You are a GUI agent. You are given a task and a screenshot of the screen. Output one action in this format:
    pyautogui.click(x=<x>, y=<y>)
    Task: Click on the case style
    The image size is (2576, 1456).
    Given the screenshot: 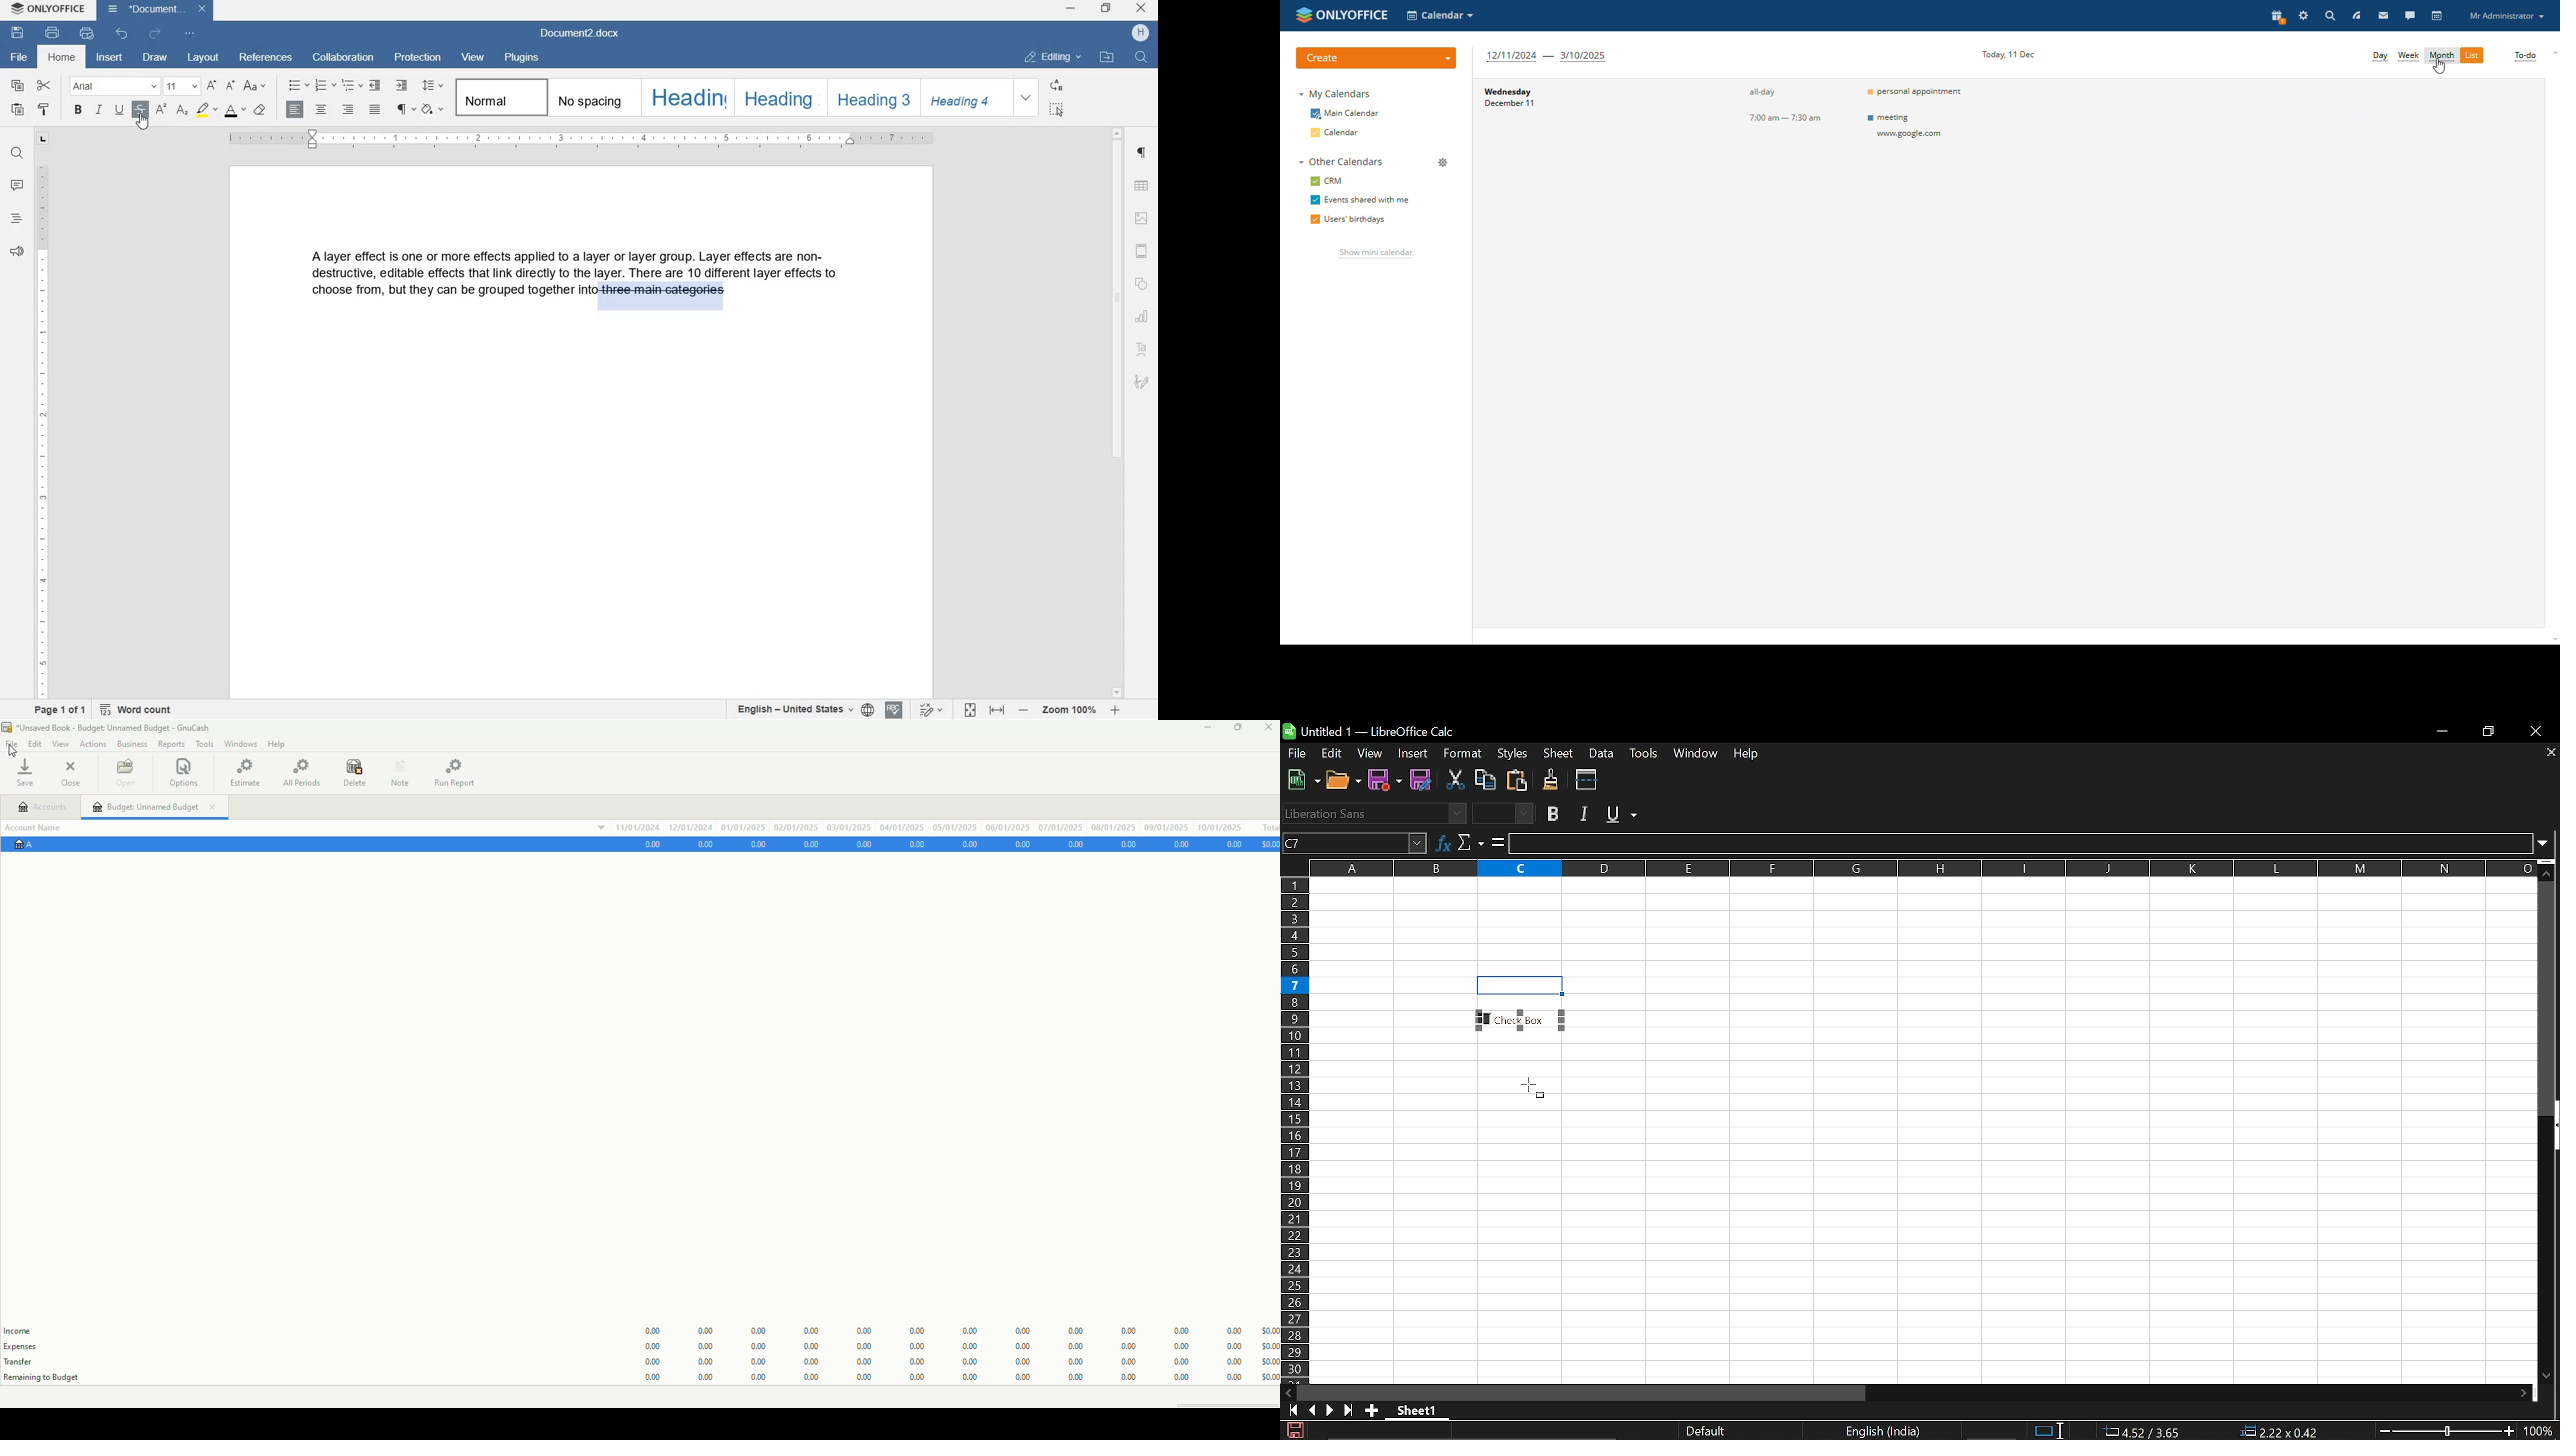 What is the action you would take?
    pyautogui.click(x=259, y=109)
    